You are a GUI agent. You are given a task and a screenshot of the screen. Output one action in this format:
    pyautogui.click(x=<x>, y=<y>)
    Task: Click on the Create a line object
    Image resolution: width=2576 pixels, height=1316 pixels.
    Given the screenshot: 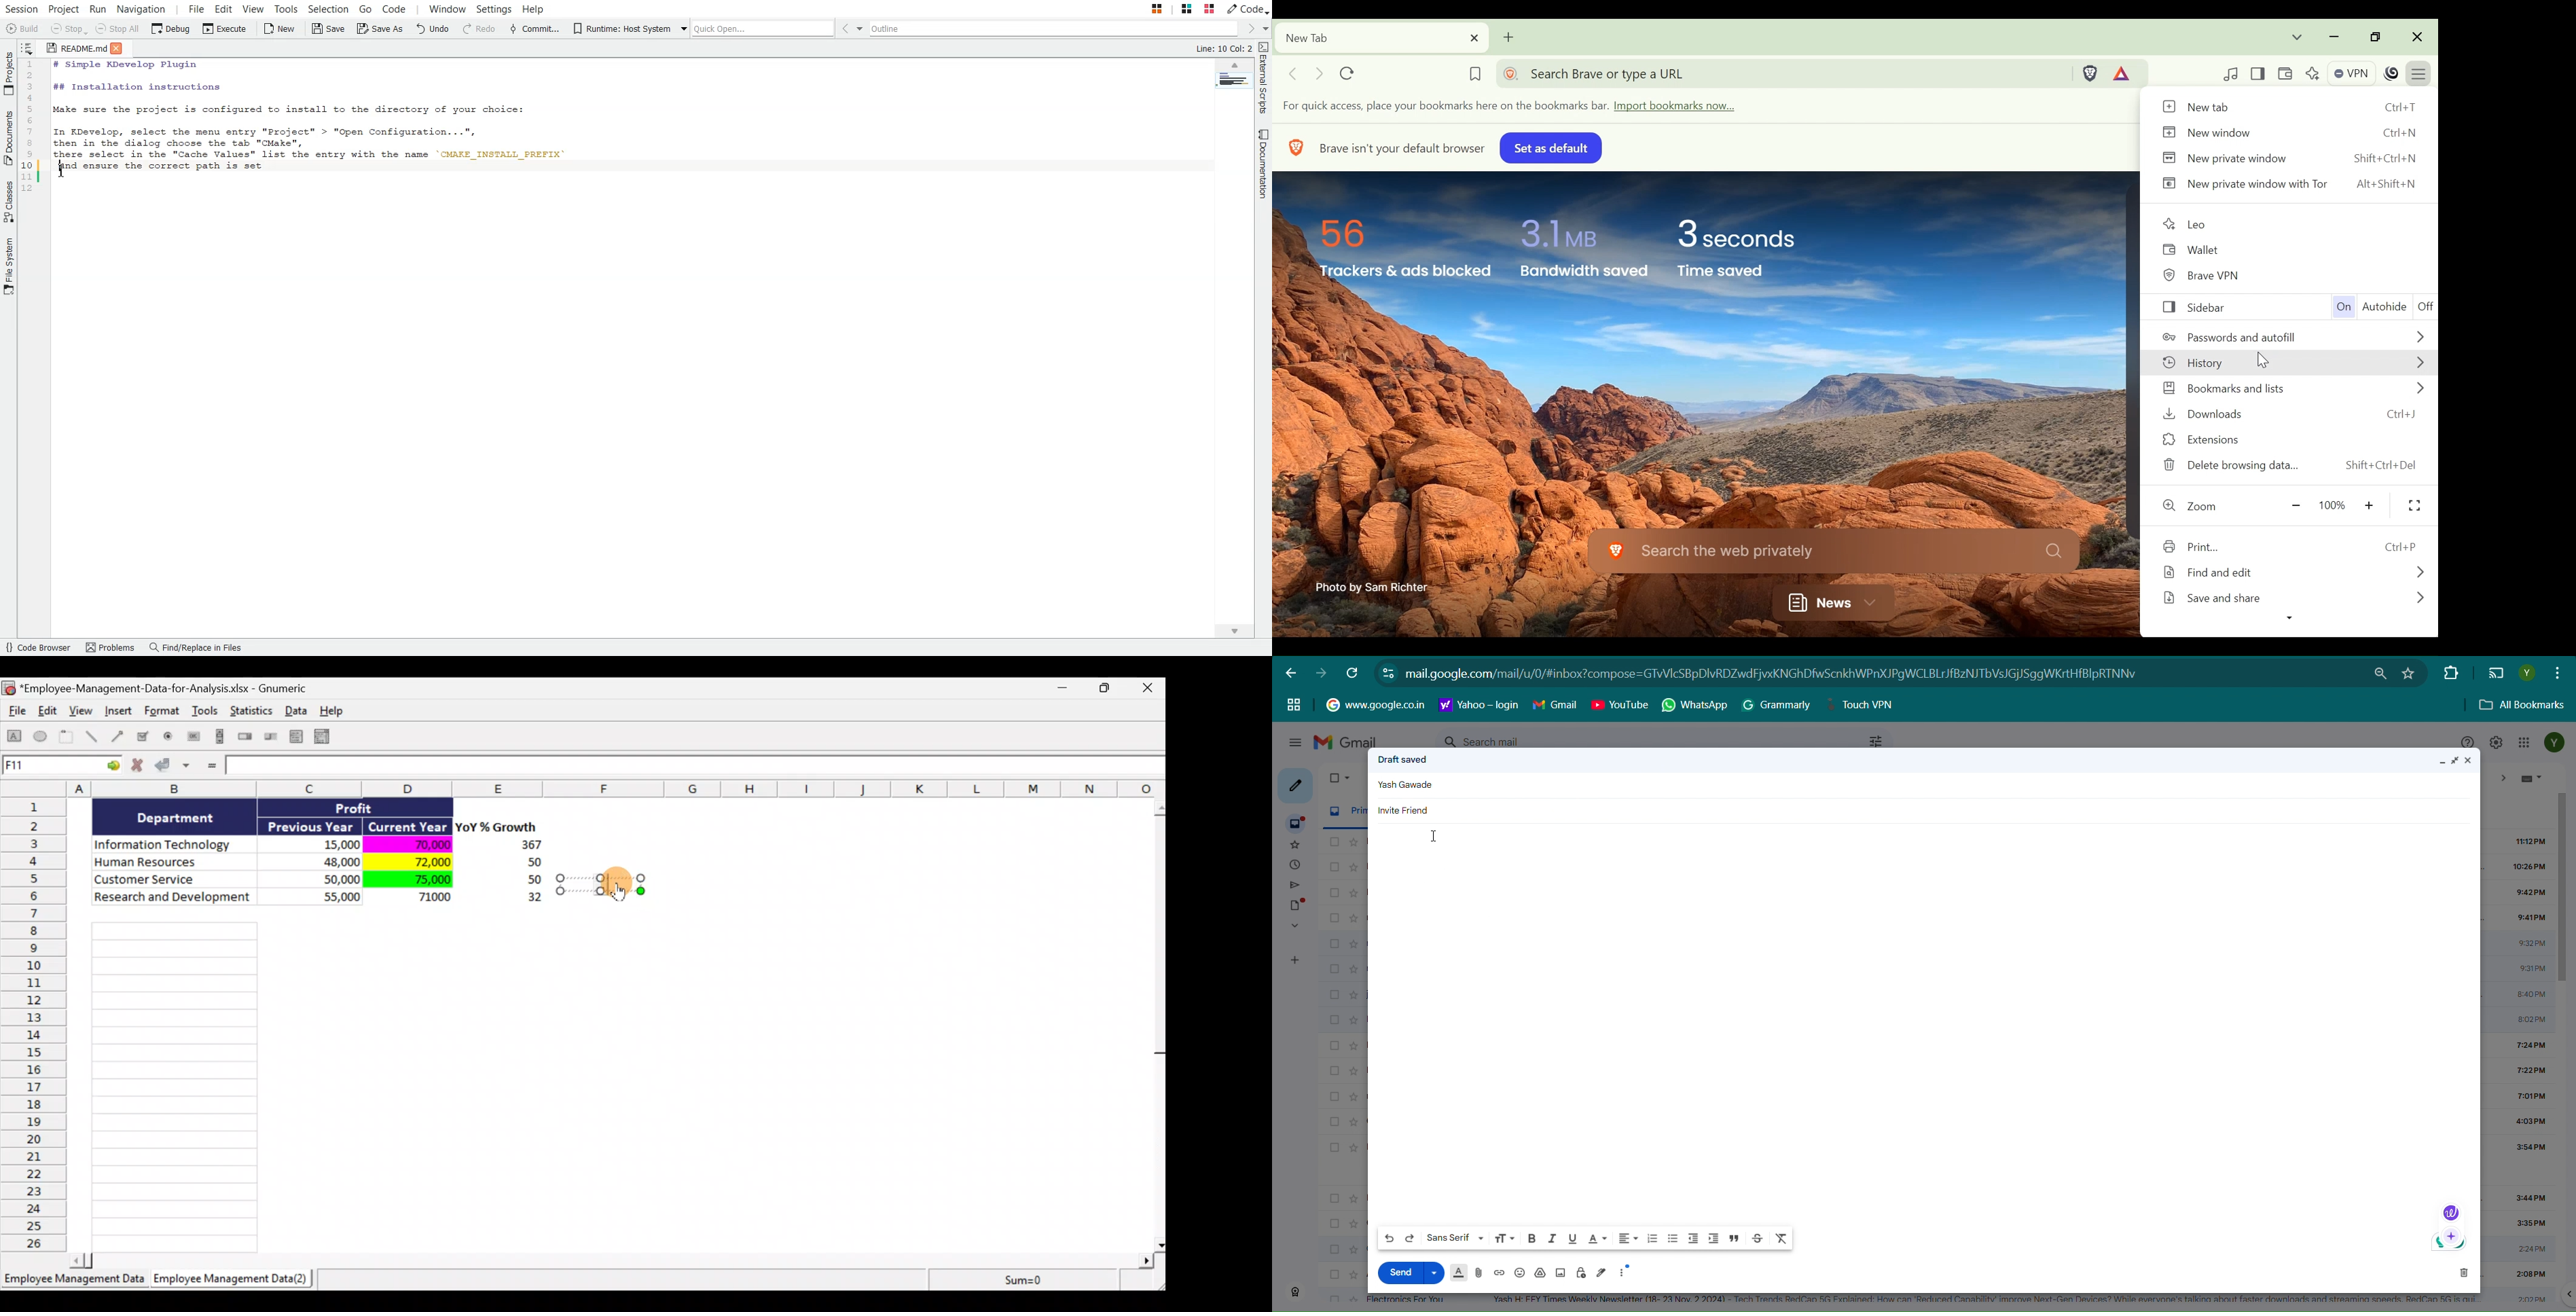 What is the action you would take?
    pyautogui.click(x=94, y=737)
    